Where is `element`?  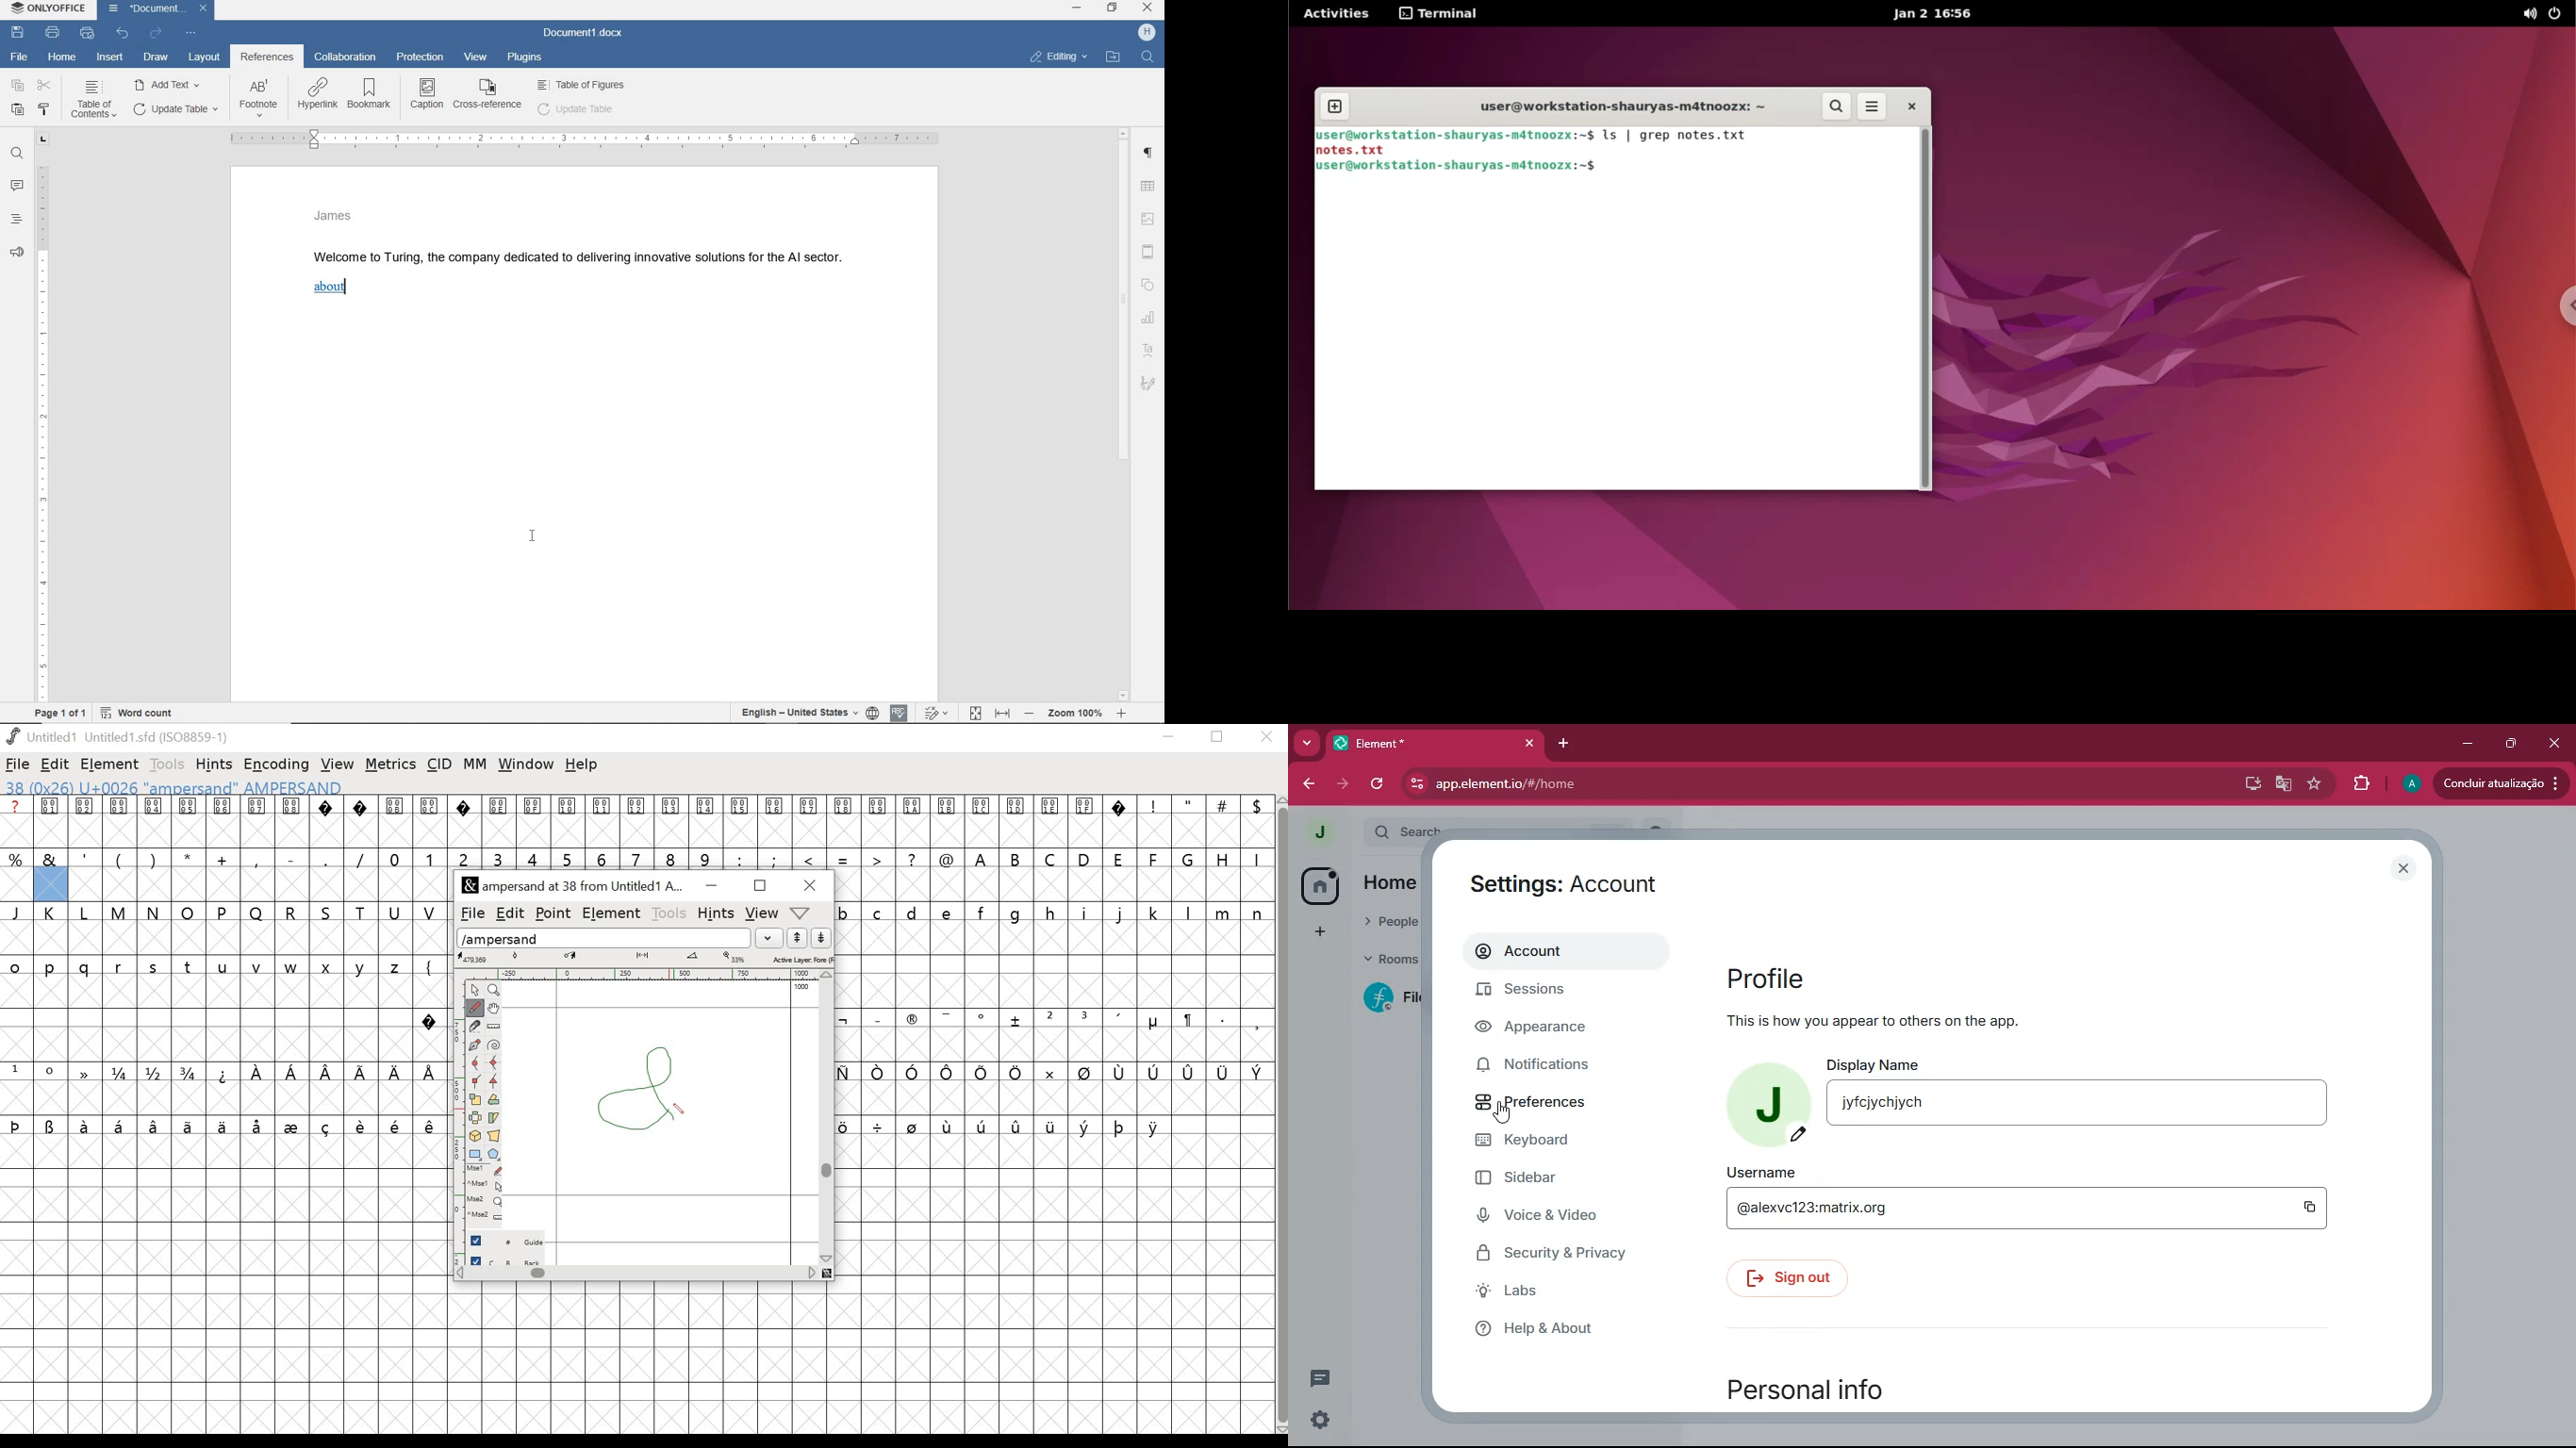 element is located at coordinates (111, 763).